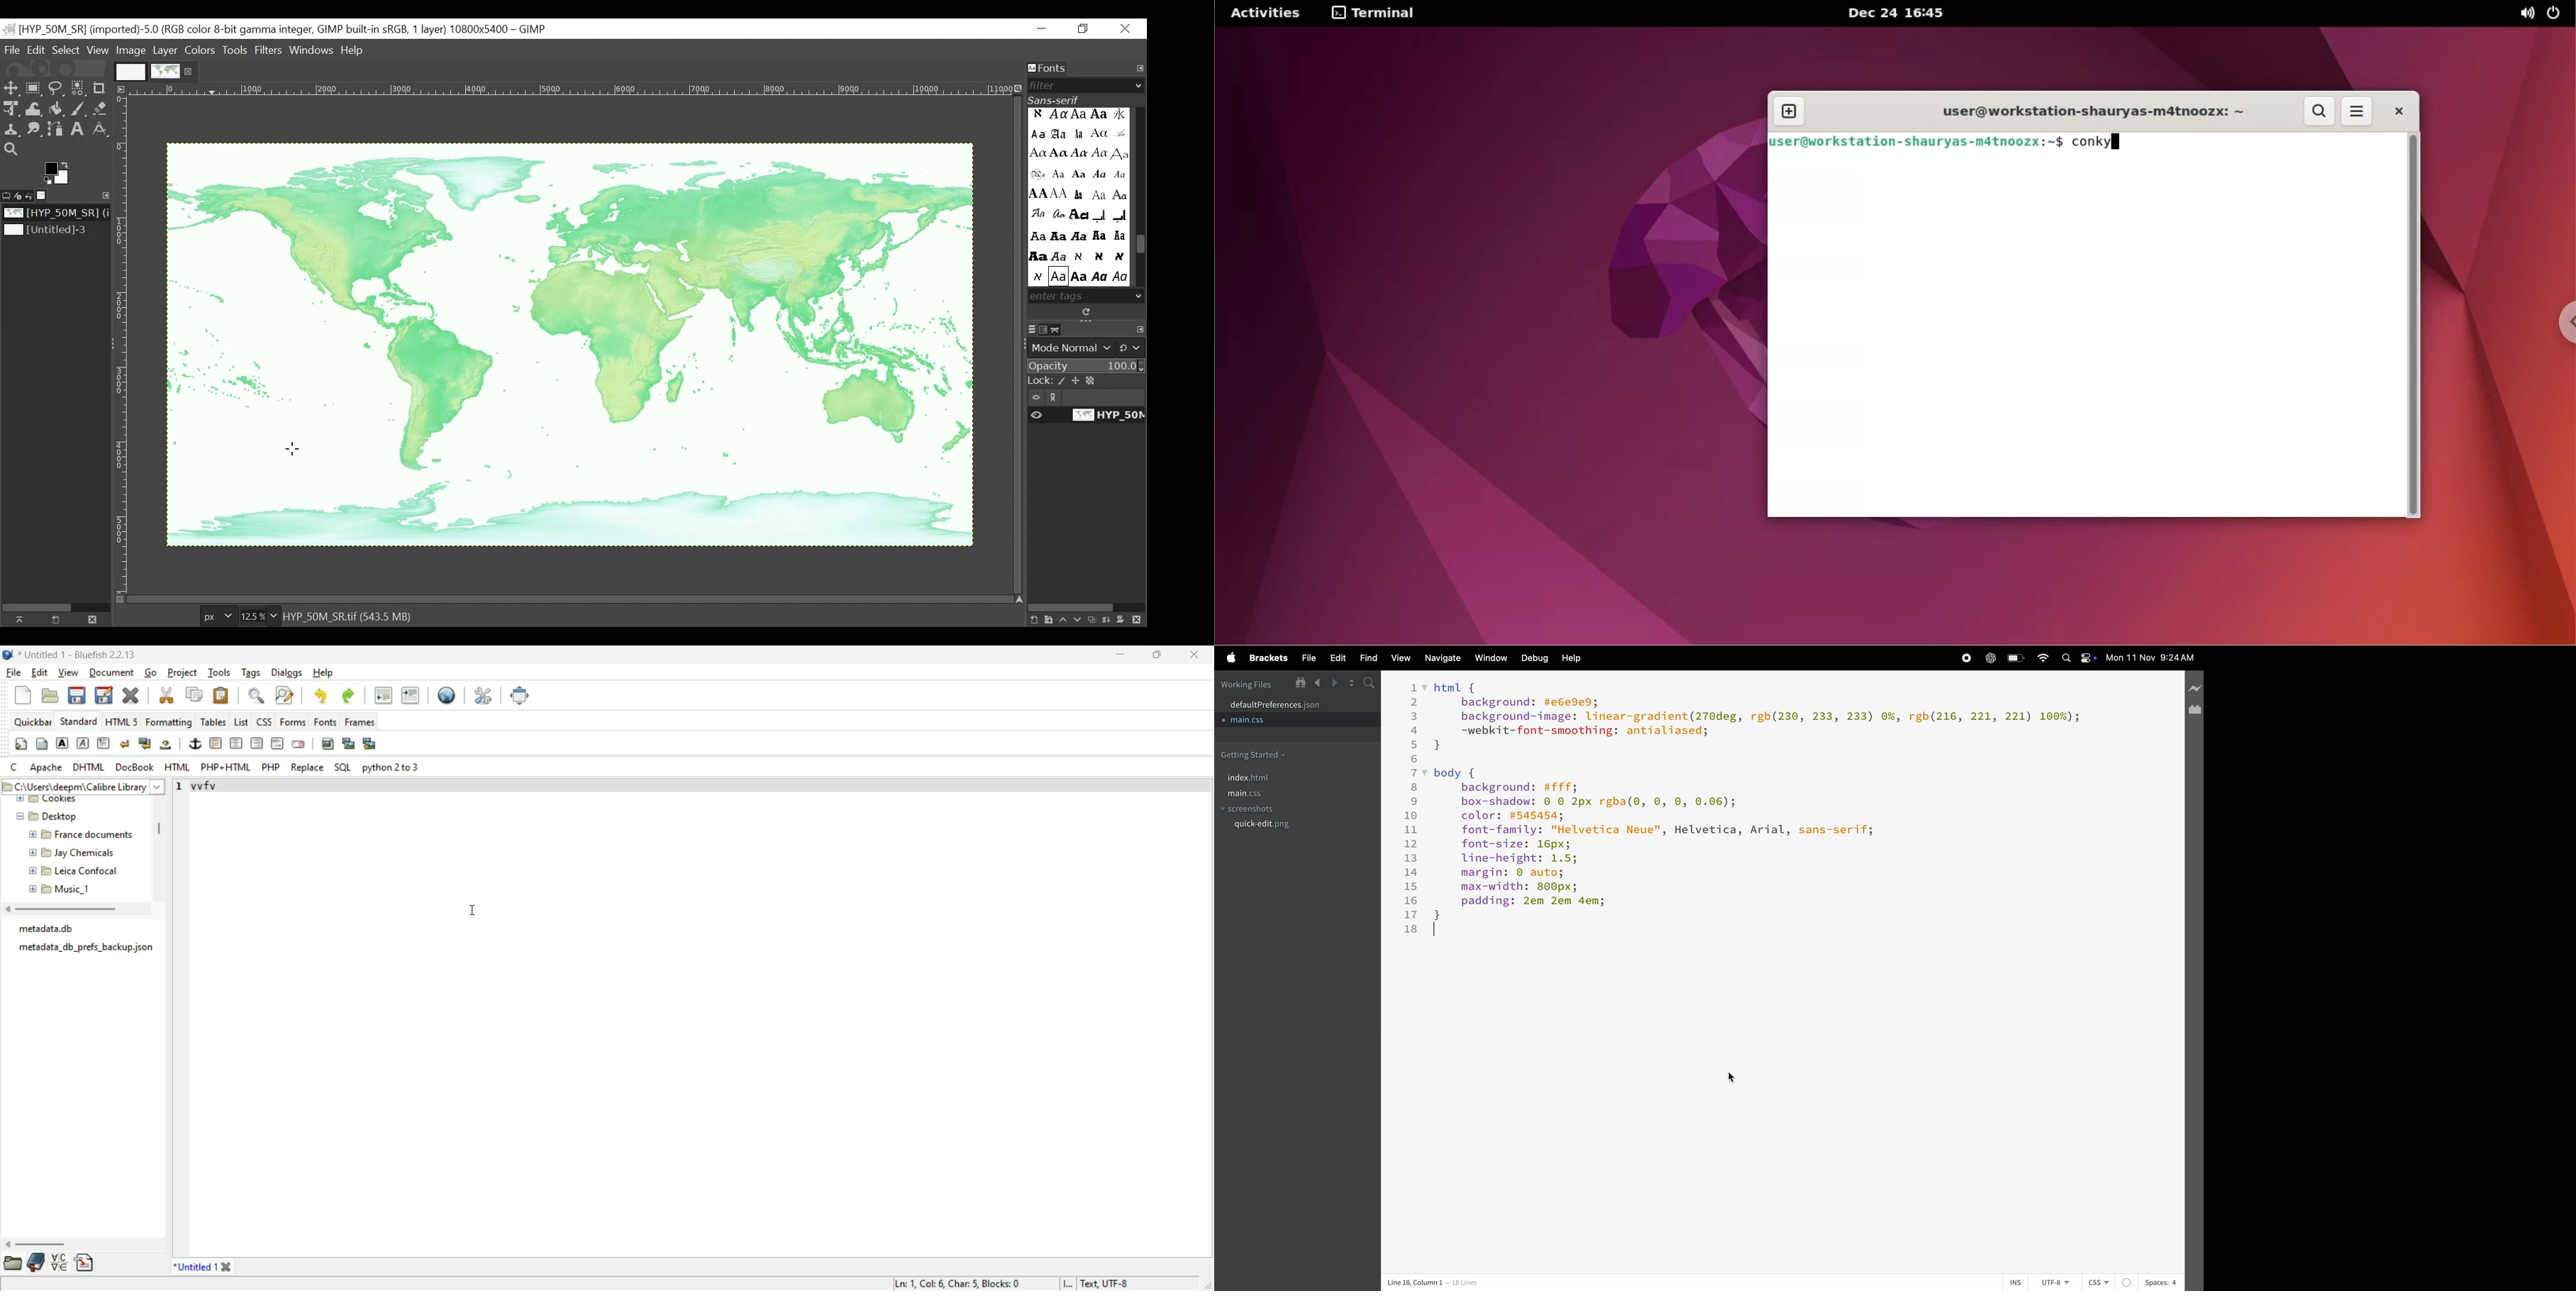  Describe the element at coordinates (1087, 397) in the screenshot. I see `Item visibility` at that location.